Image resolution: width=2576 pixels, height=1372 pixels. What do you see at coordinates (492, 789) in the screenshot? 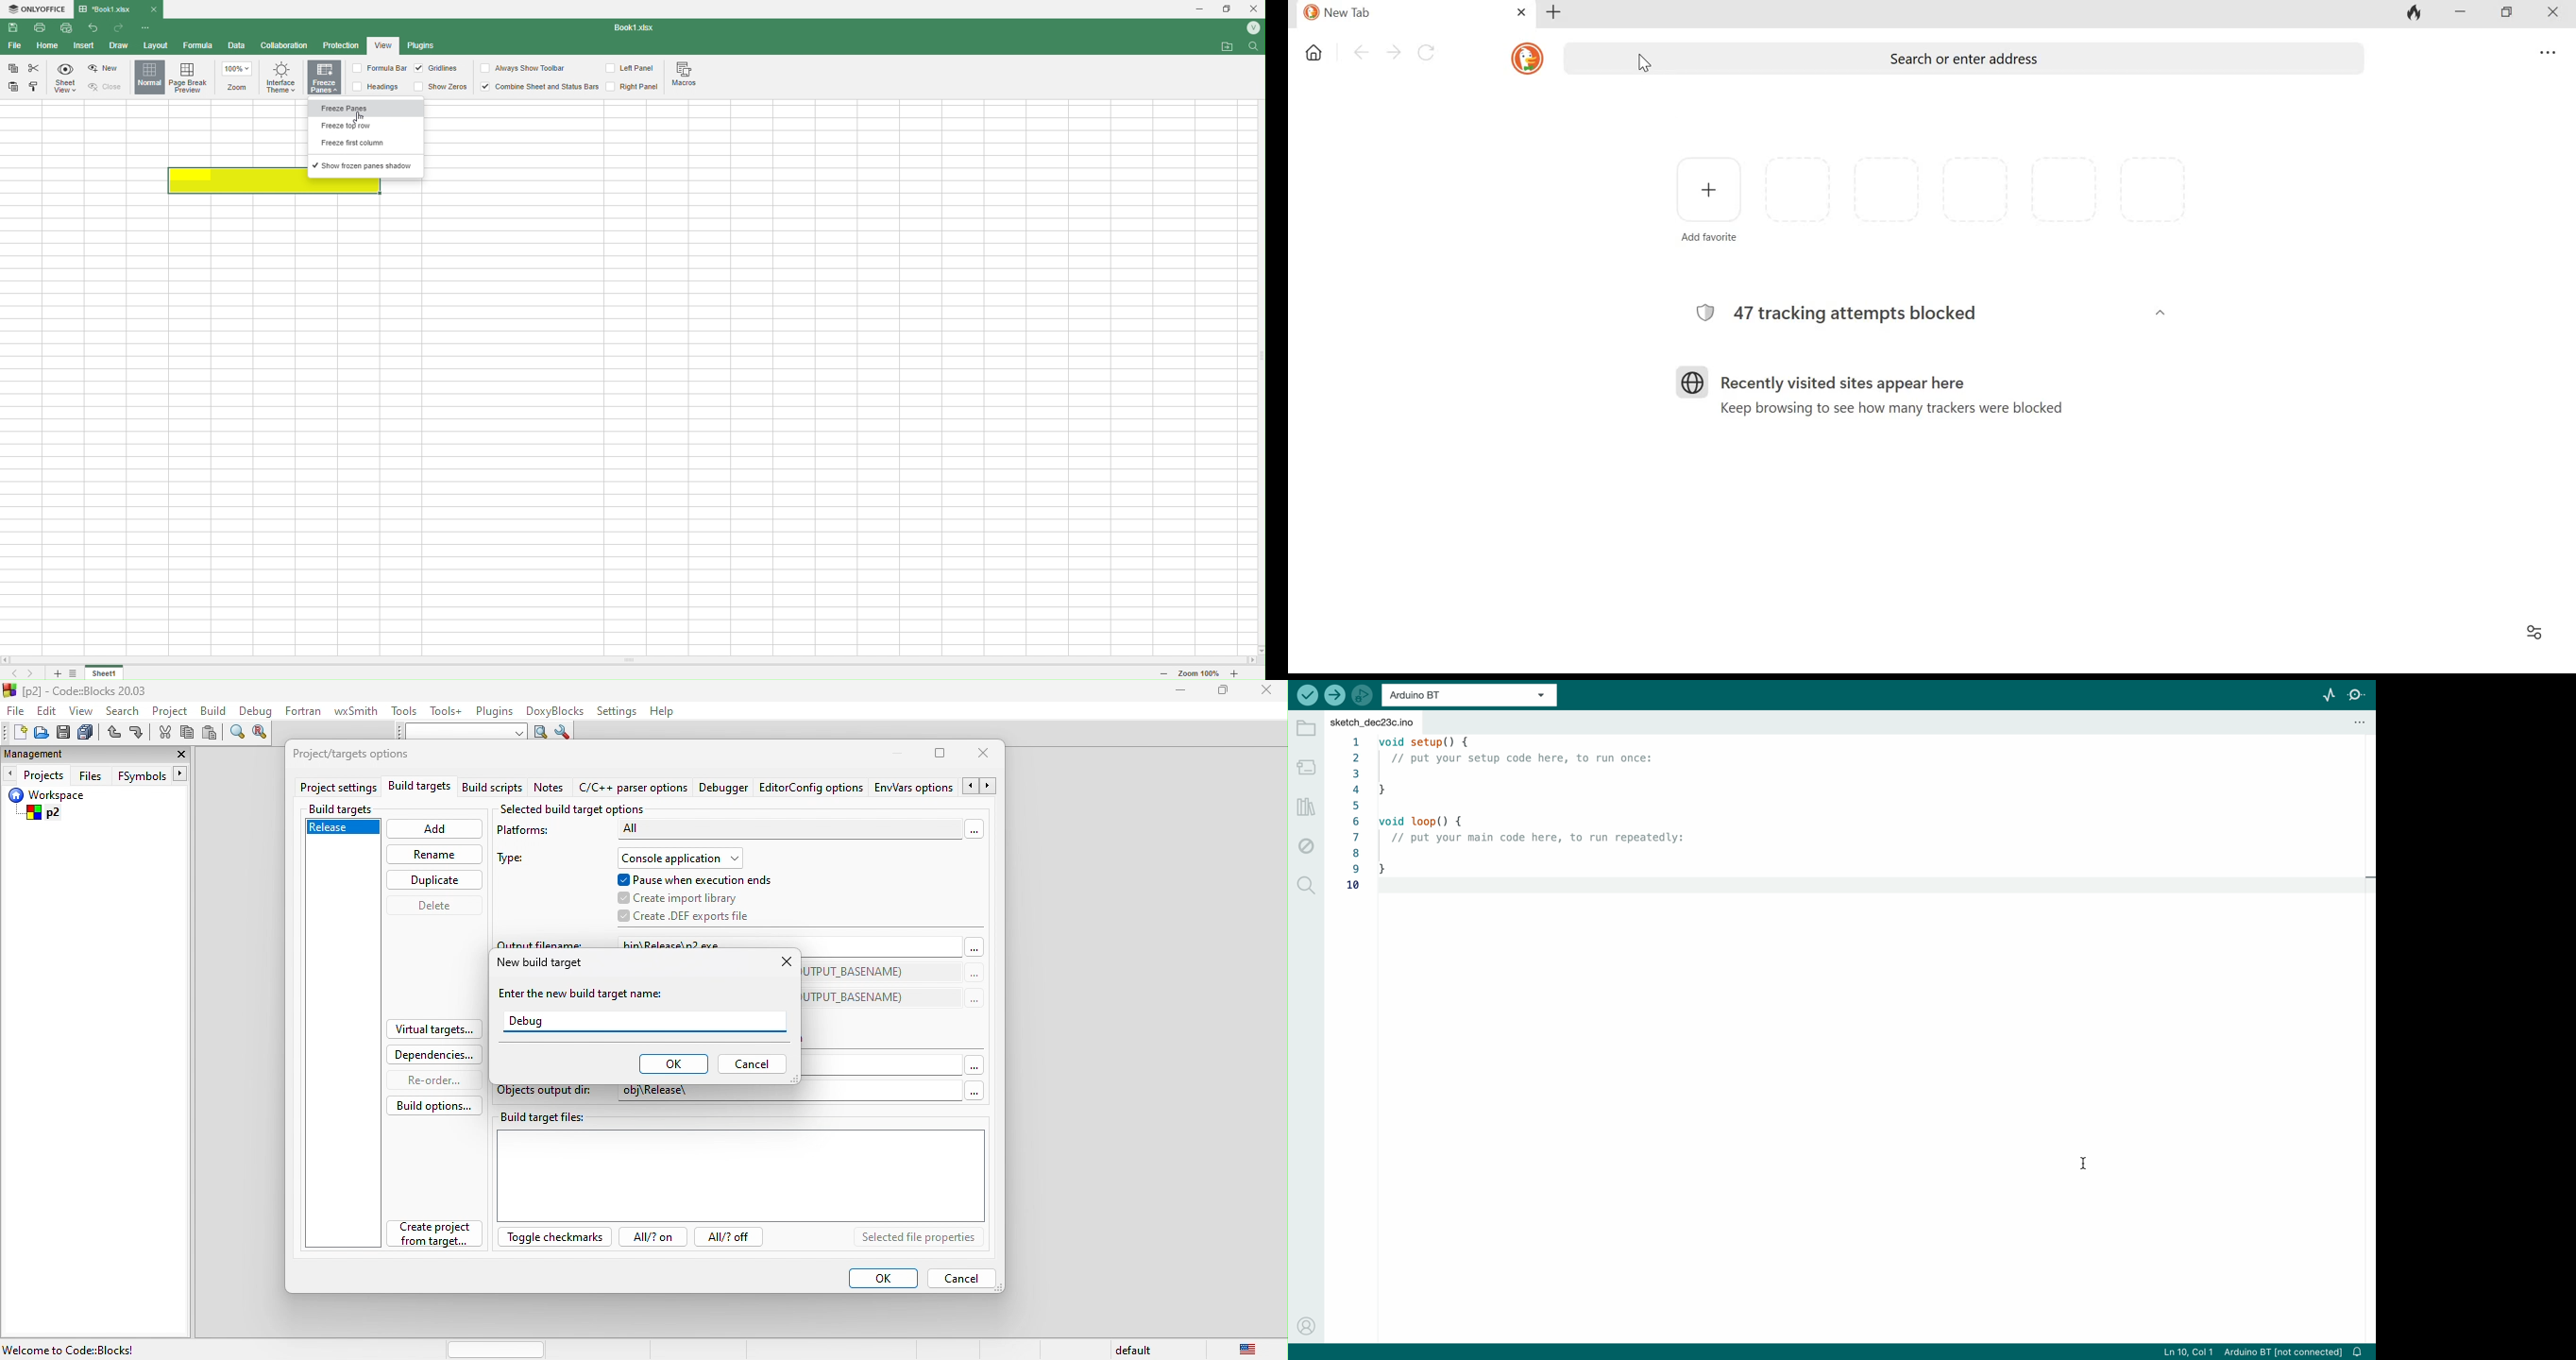
I see `build script notes` at bounding box center [492, 789].